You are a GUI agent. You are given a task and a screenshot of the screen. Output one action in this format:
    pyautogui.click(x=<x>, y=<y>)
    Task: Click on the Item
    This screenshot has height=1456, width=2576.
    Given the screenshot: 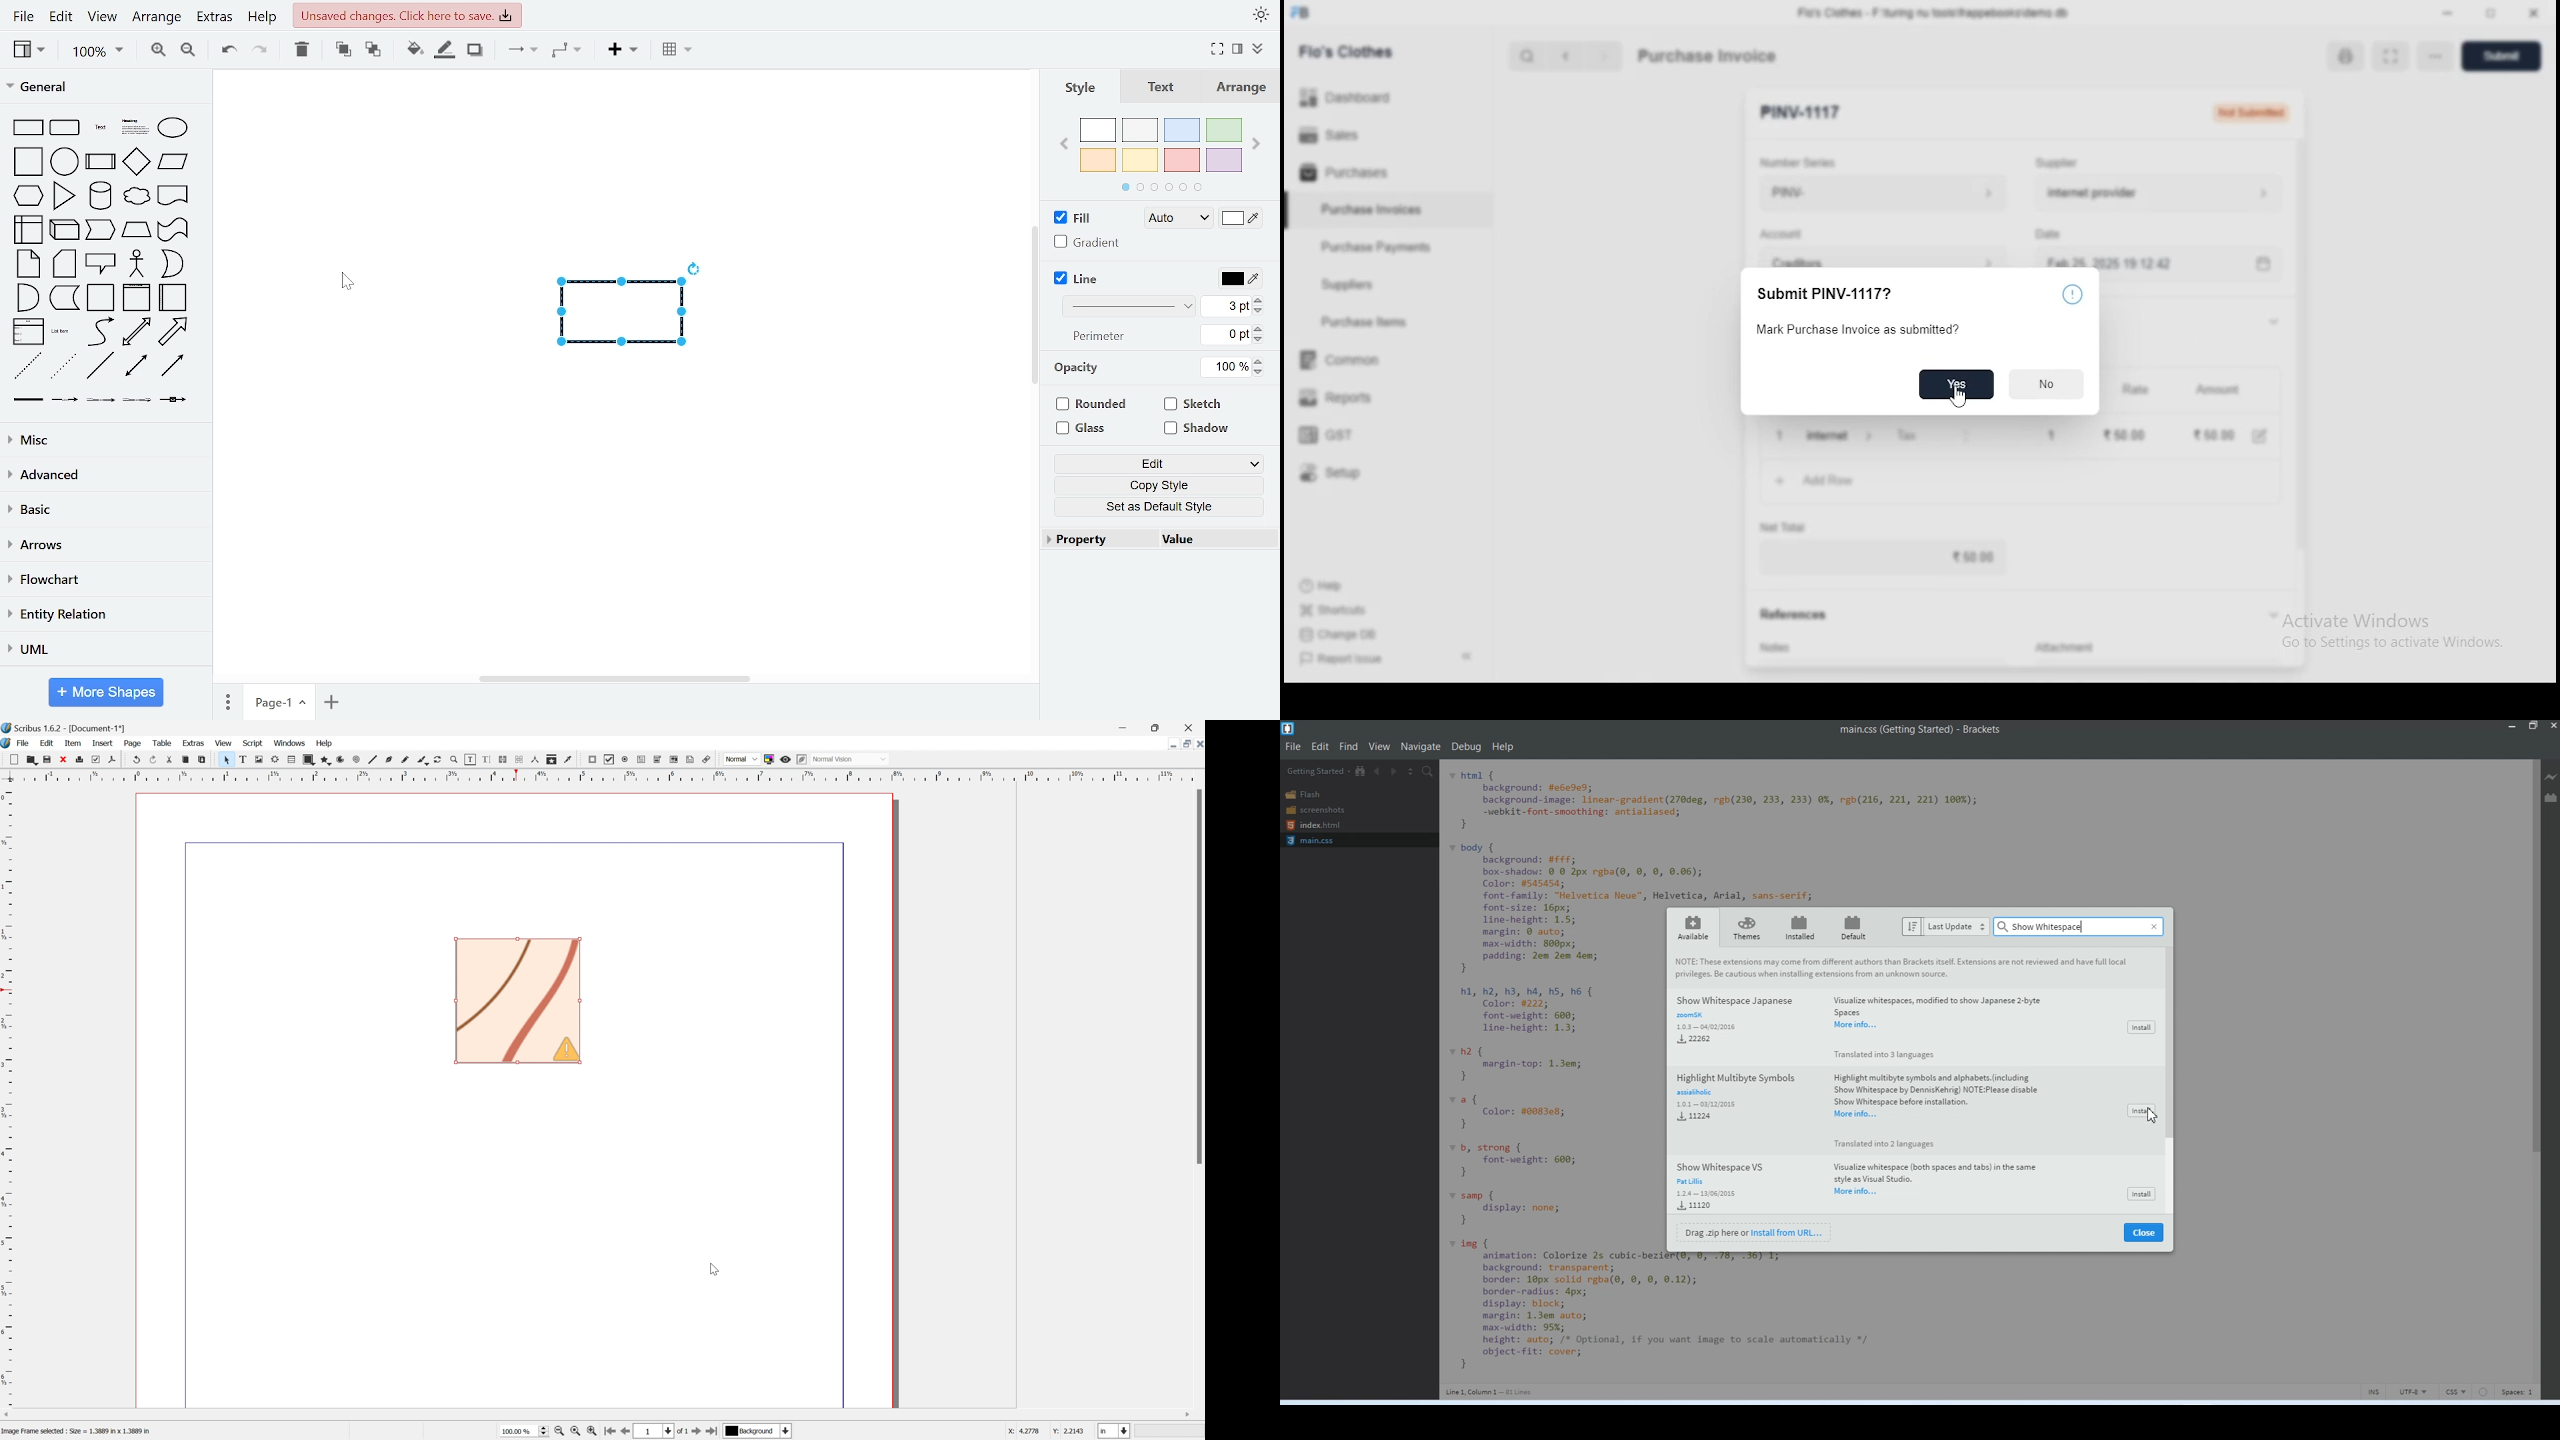 What is the action you would take?
    pyautogui.click(x=73, y=743)
    